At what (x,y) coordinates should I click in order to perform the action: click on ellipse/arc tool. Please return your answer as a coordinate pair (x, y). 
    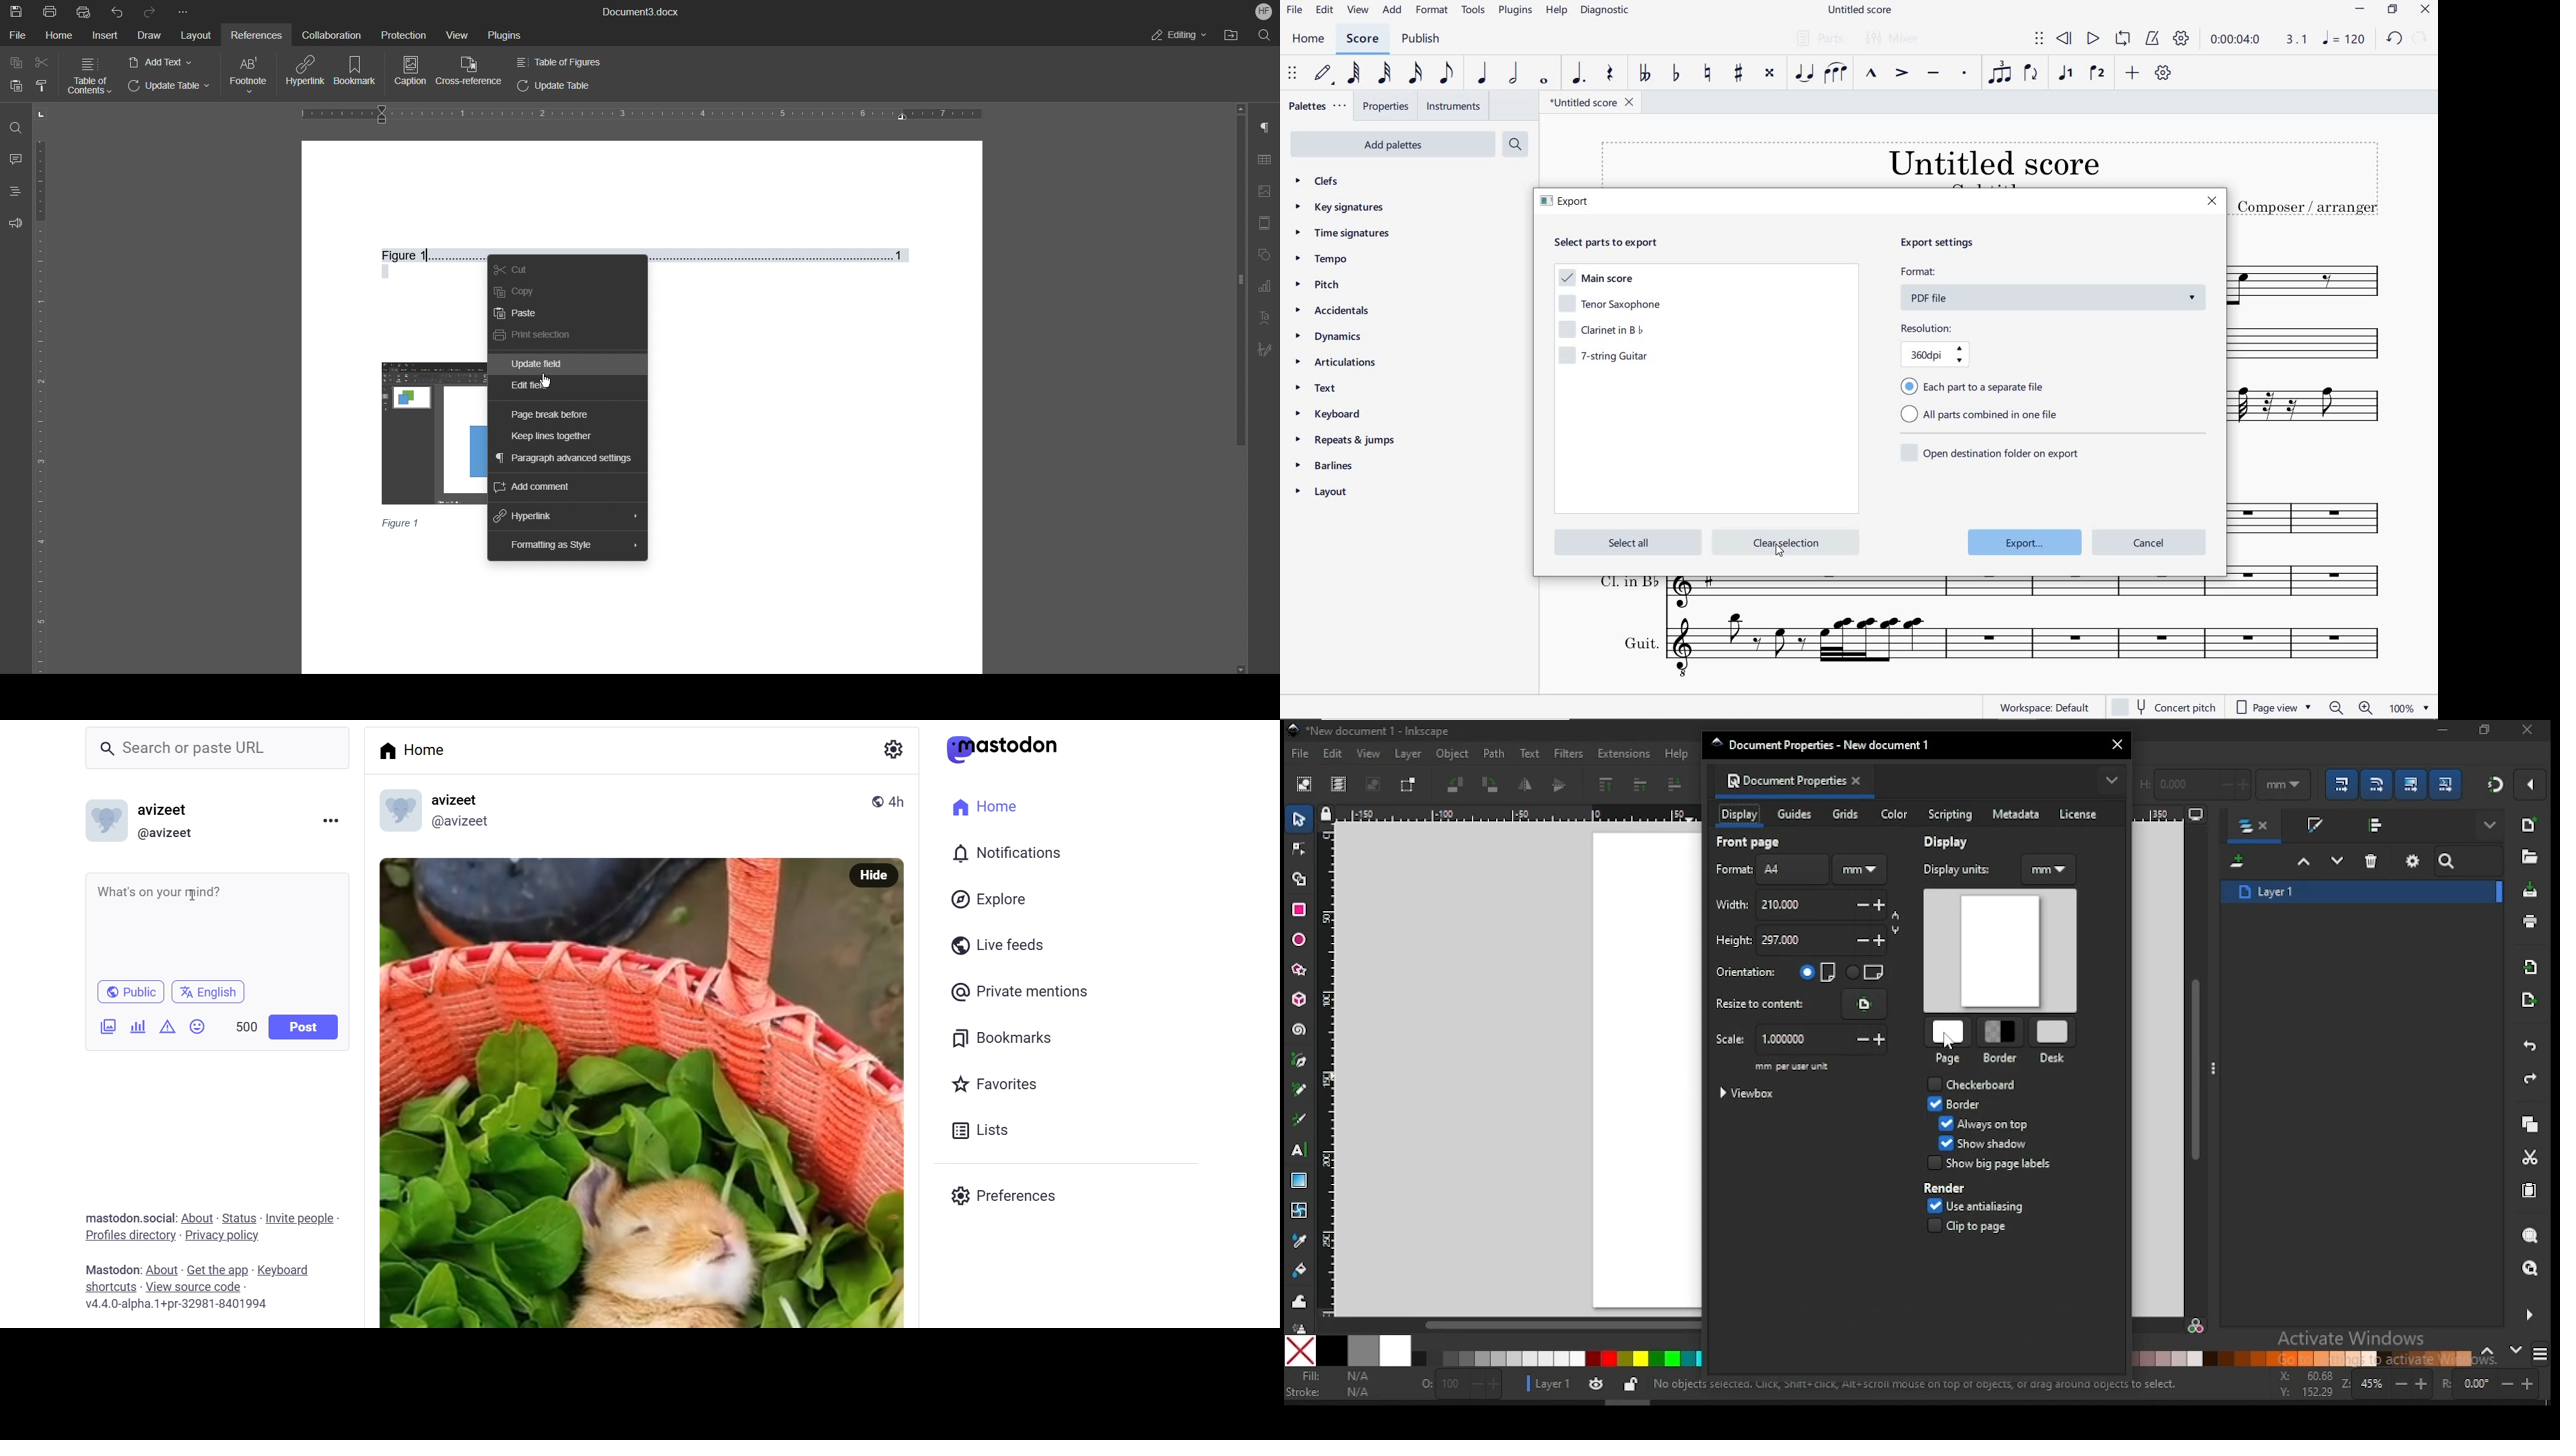
    Looking at the image, I should click on (1300, 941).